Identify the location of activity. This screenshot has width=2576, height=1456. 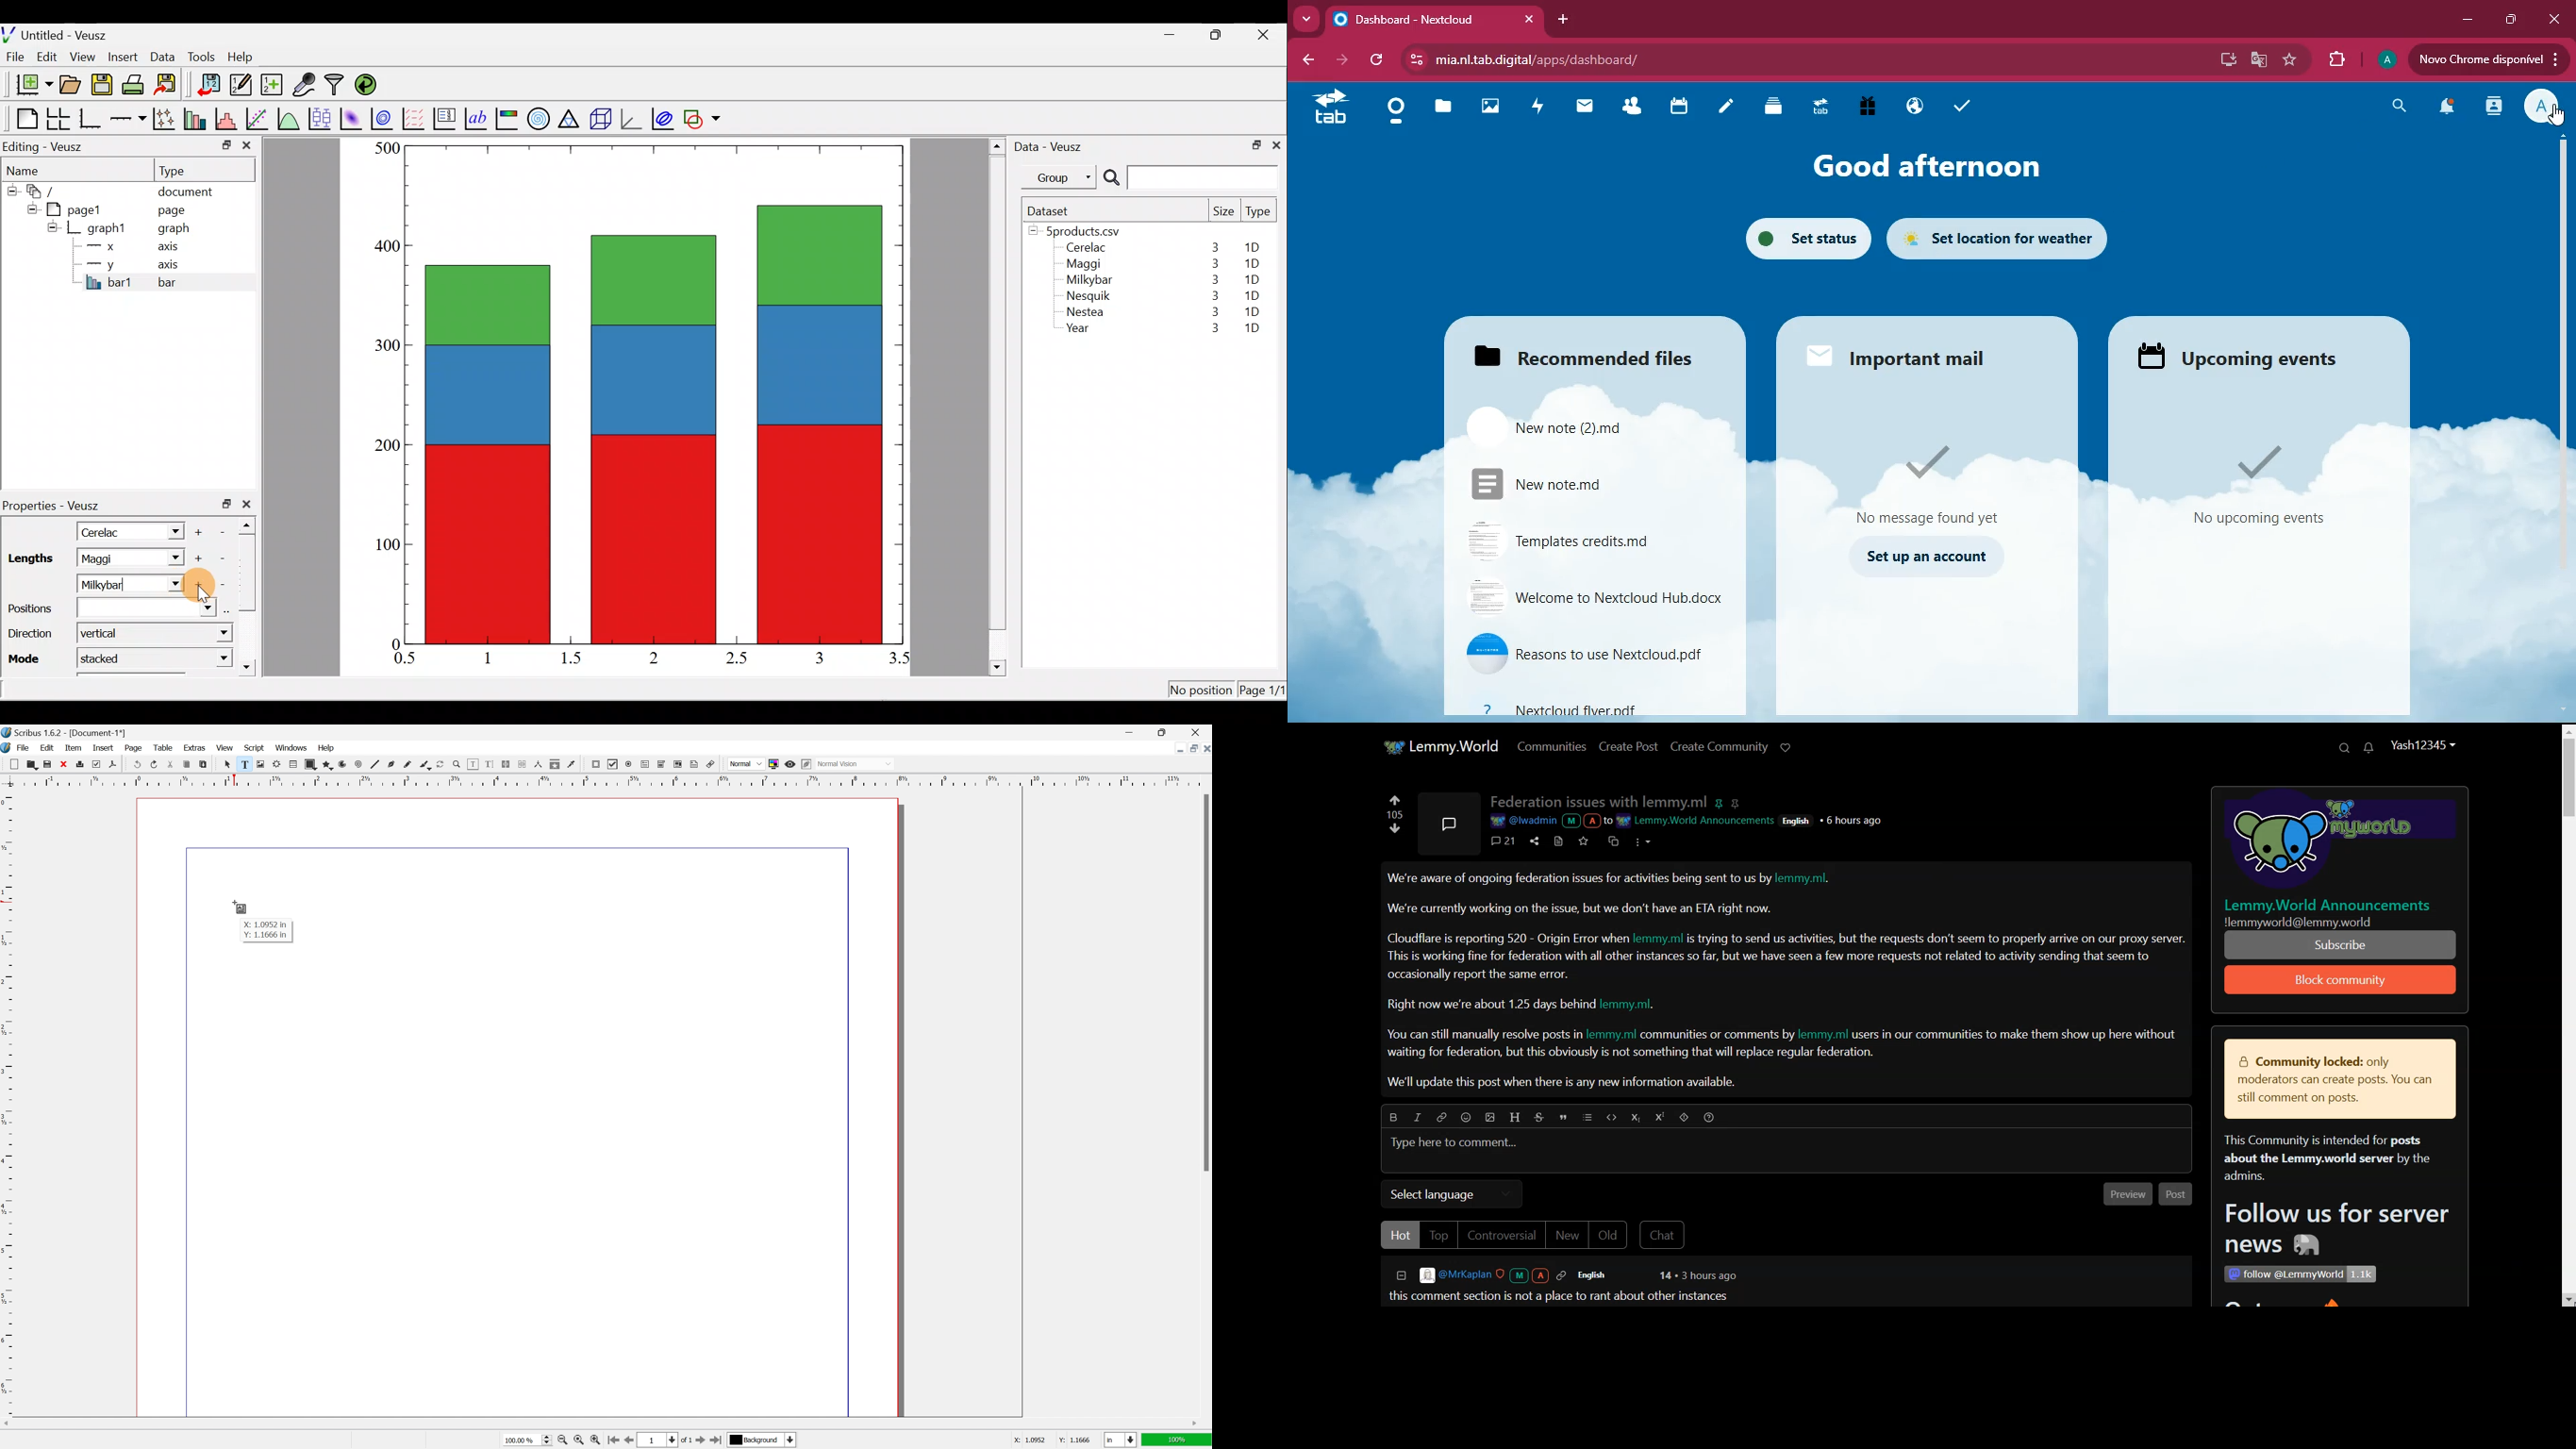
(1534, 108).